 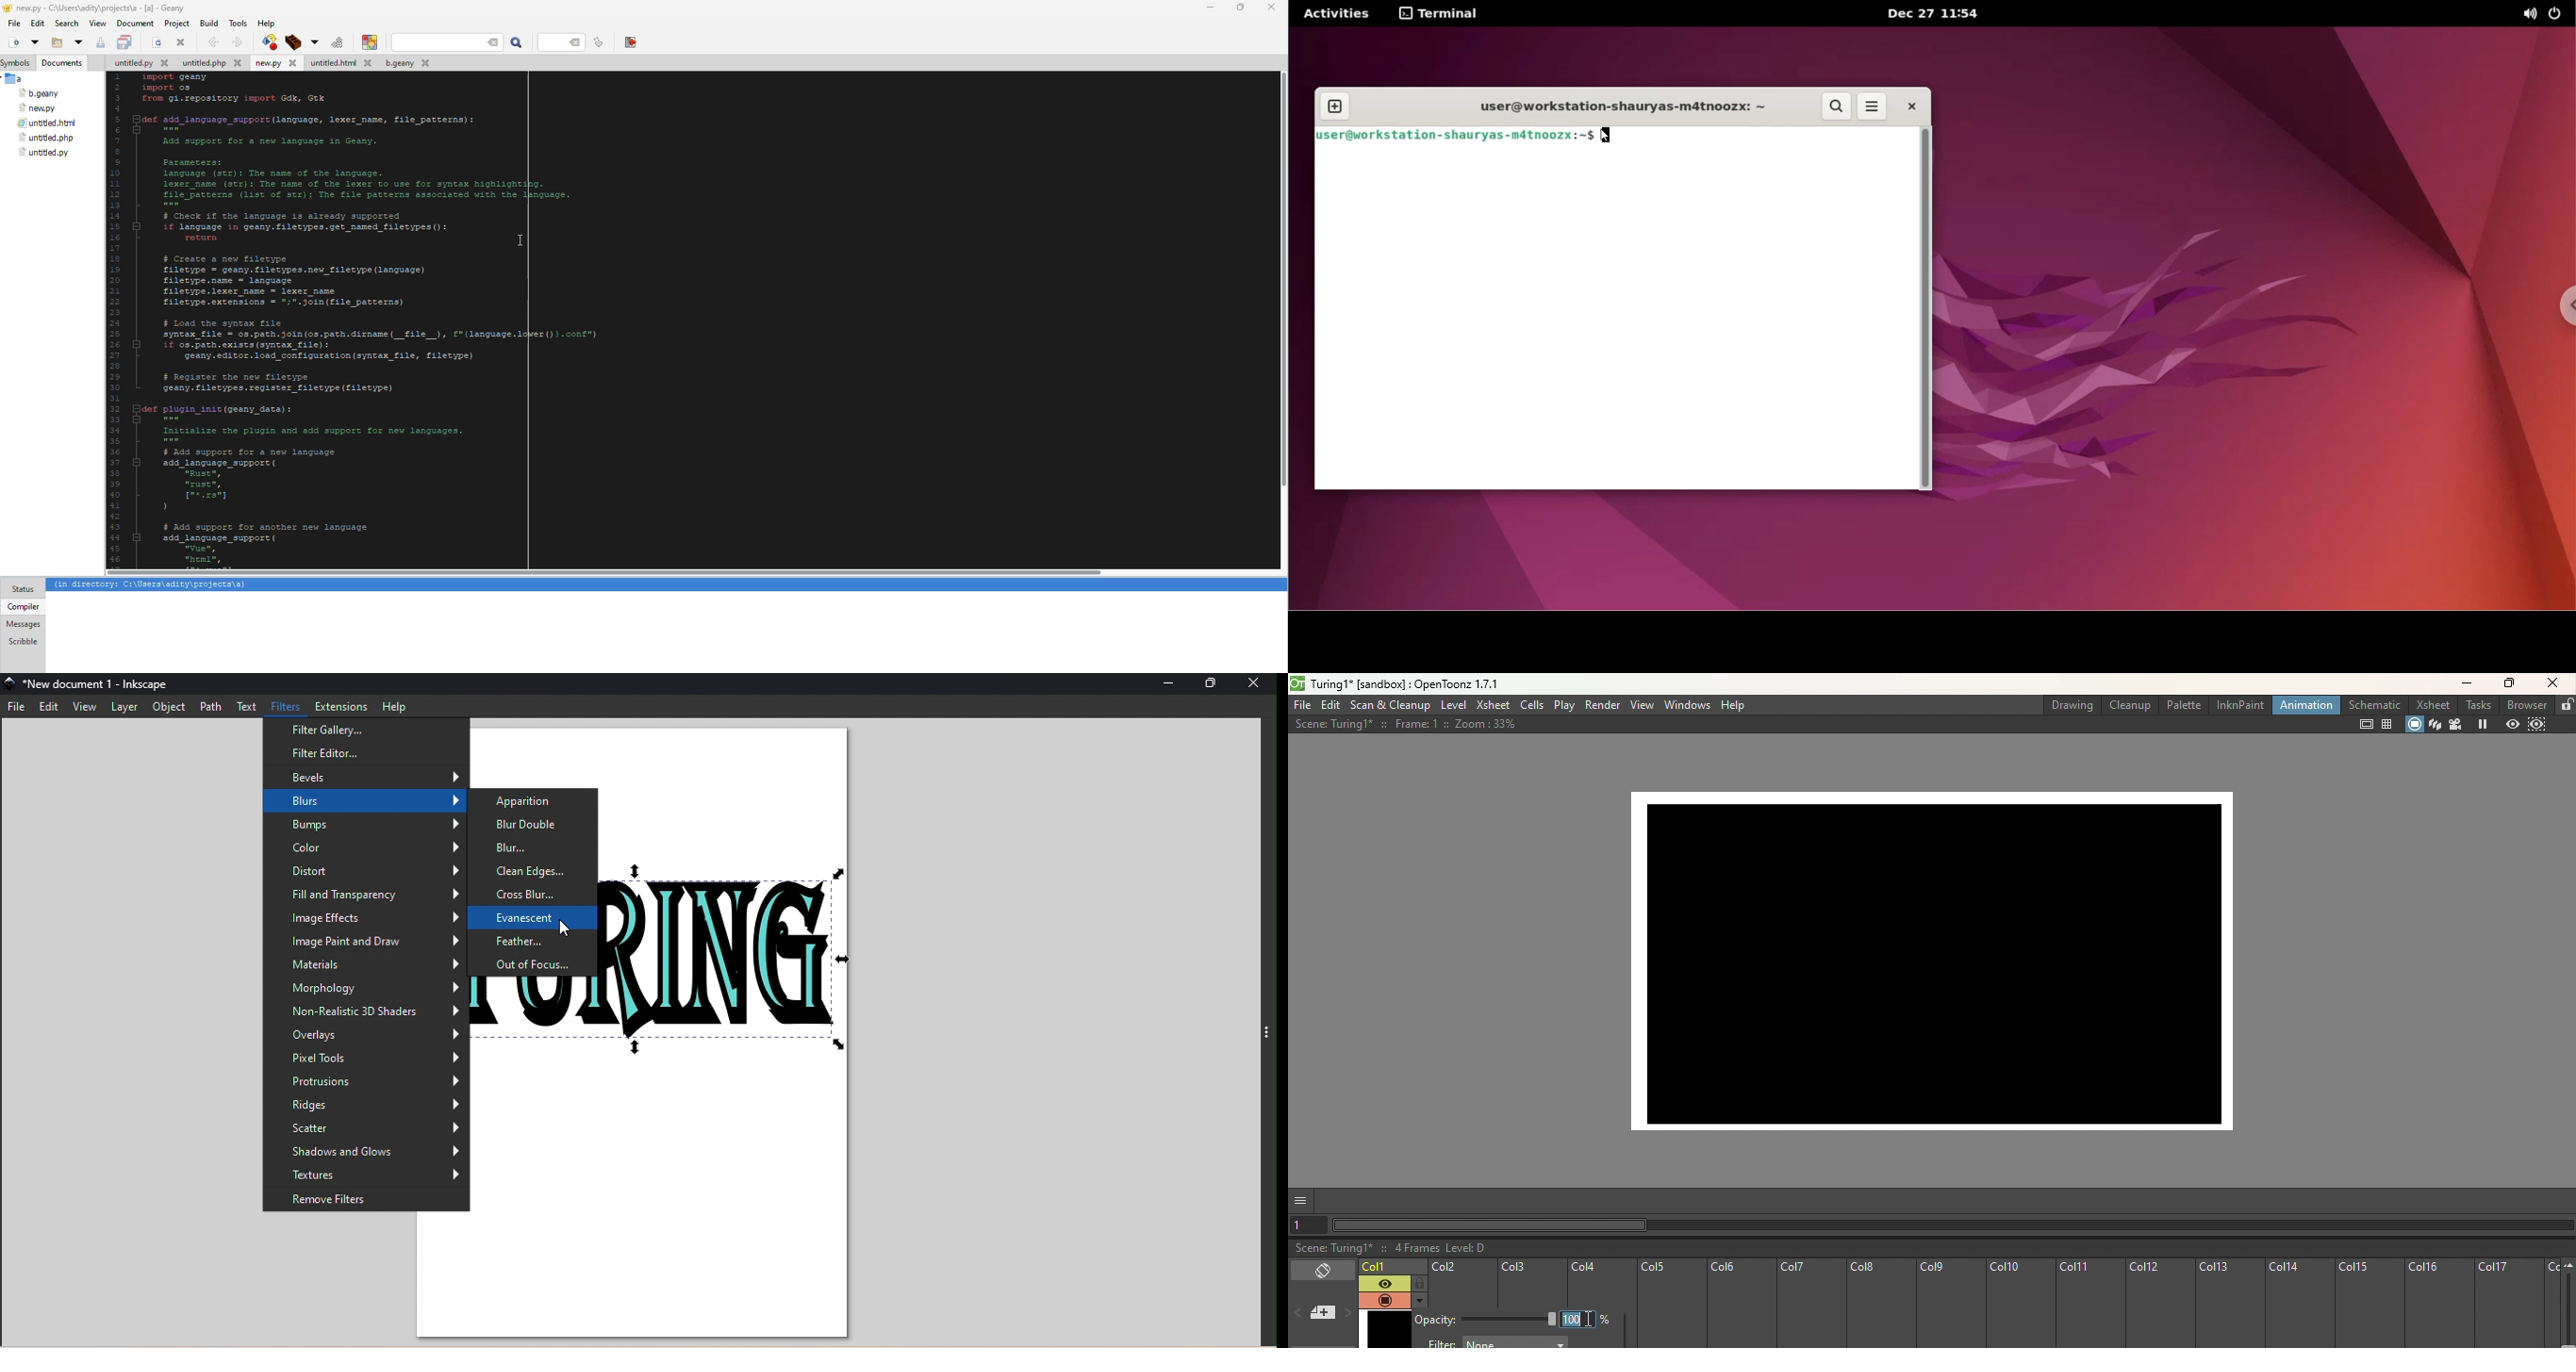 I want to click on save, so click(x=125, y=42).